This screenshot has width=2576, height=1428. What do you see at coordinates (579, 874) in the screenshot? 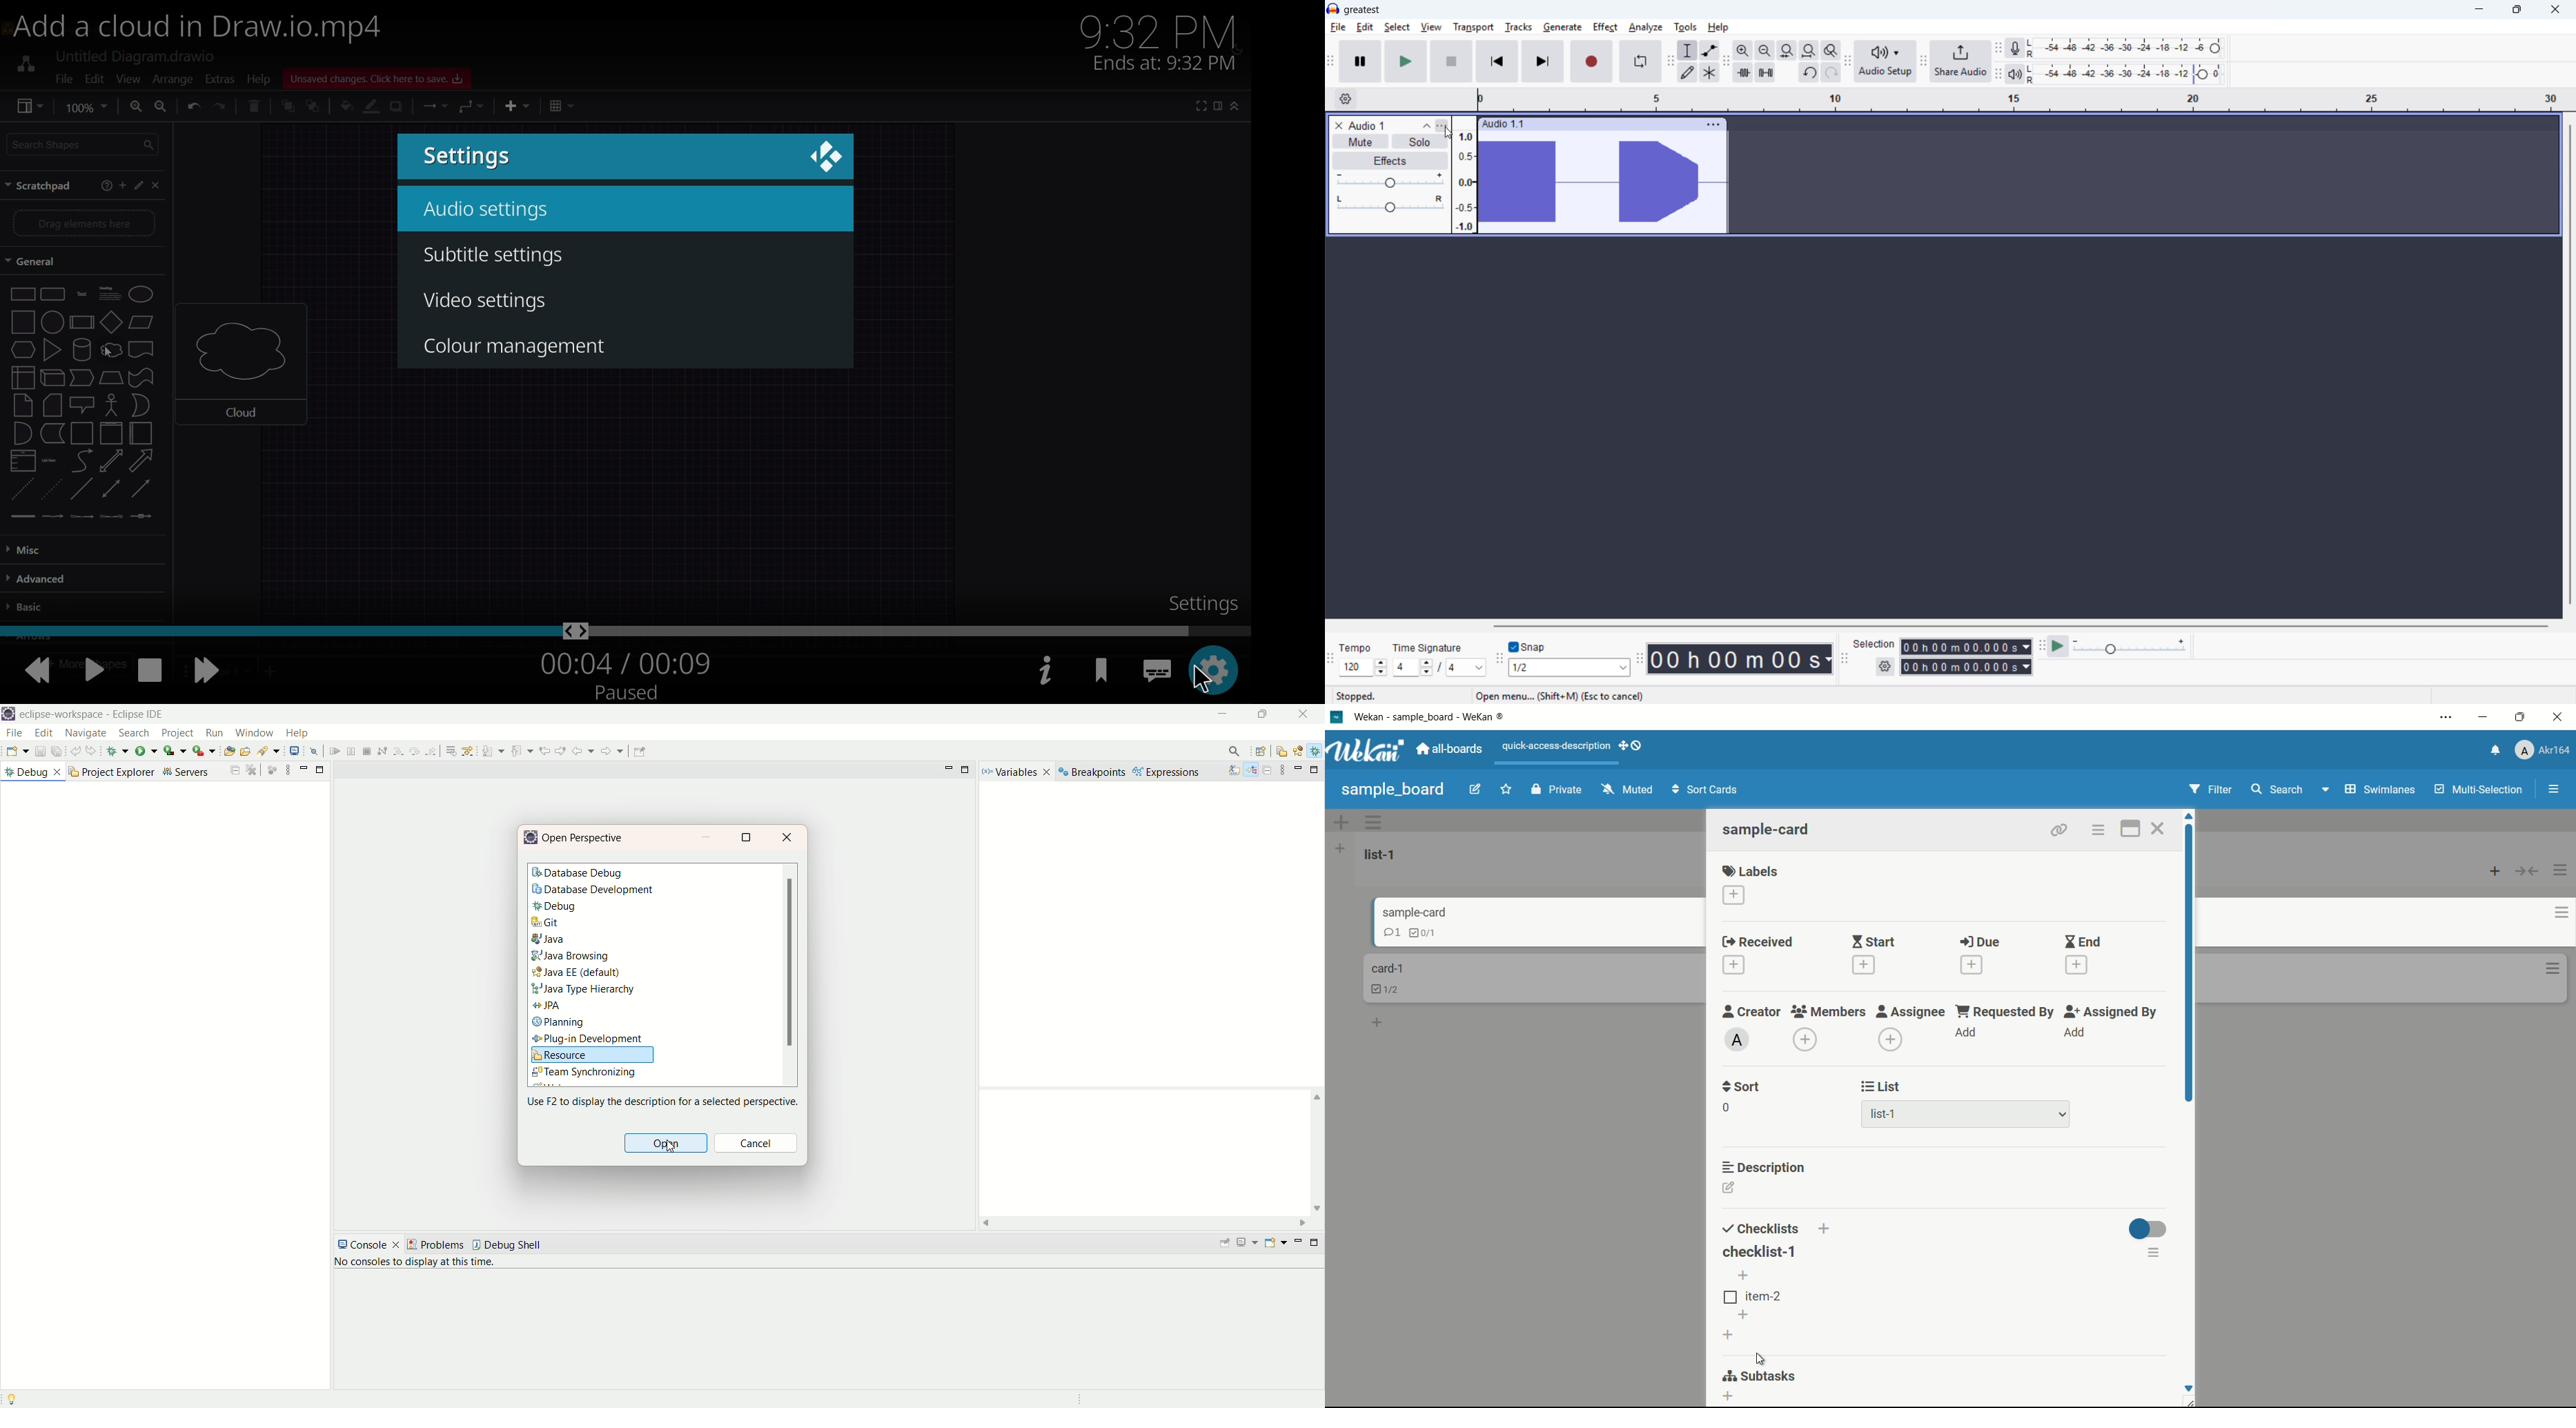
I see `database debug` at bounding box center [579, 874].